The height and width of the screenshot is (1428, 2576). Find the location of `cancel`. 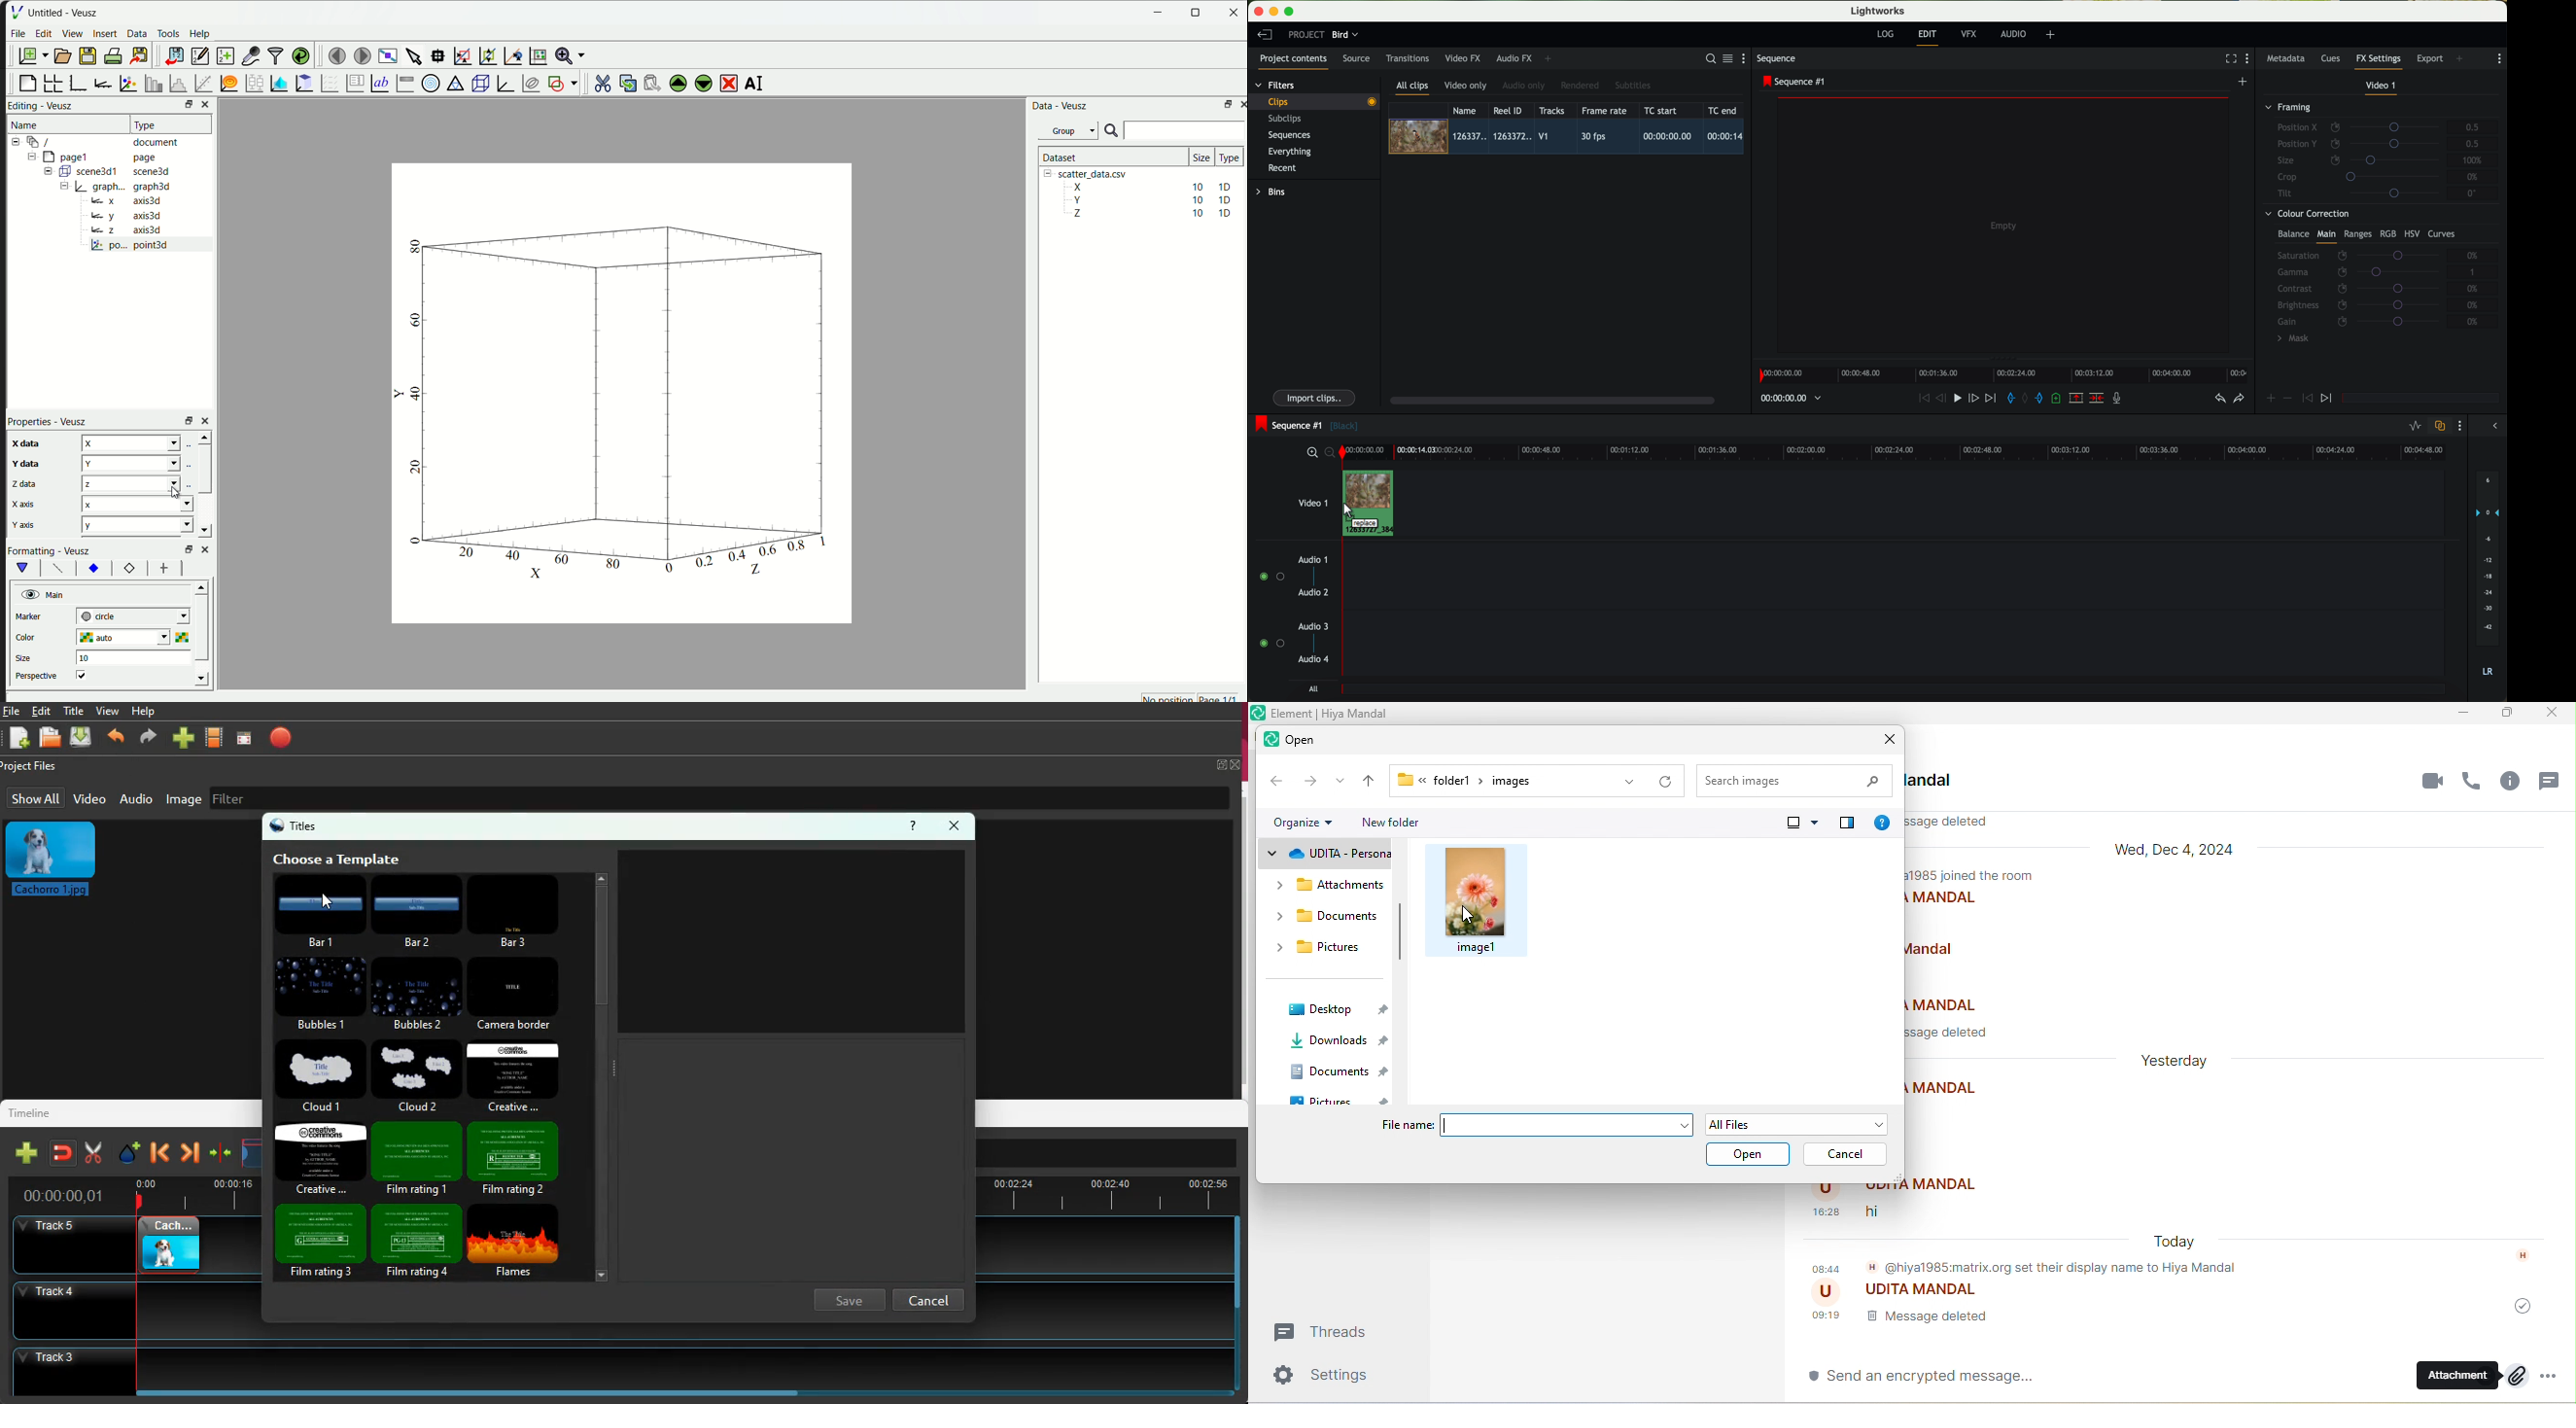

cancel is located at coordinates (1847, 1155).